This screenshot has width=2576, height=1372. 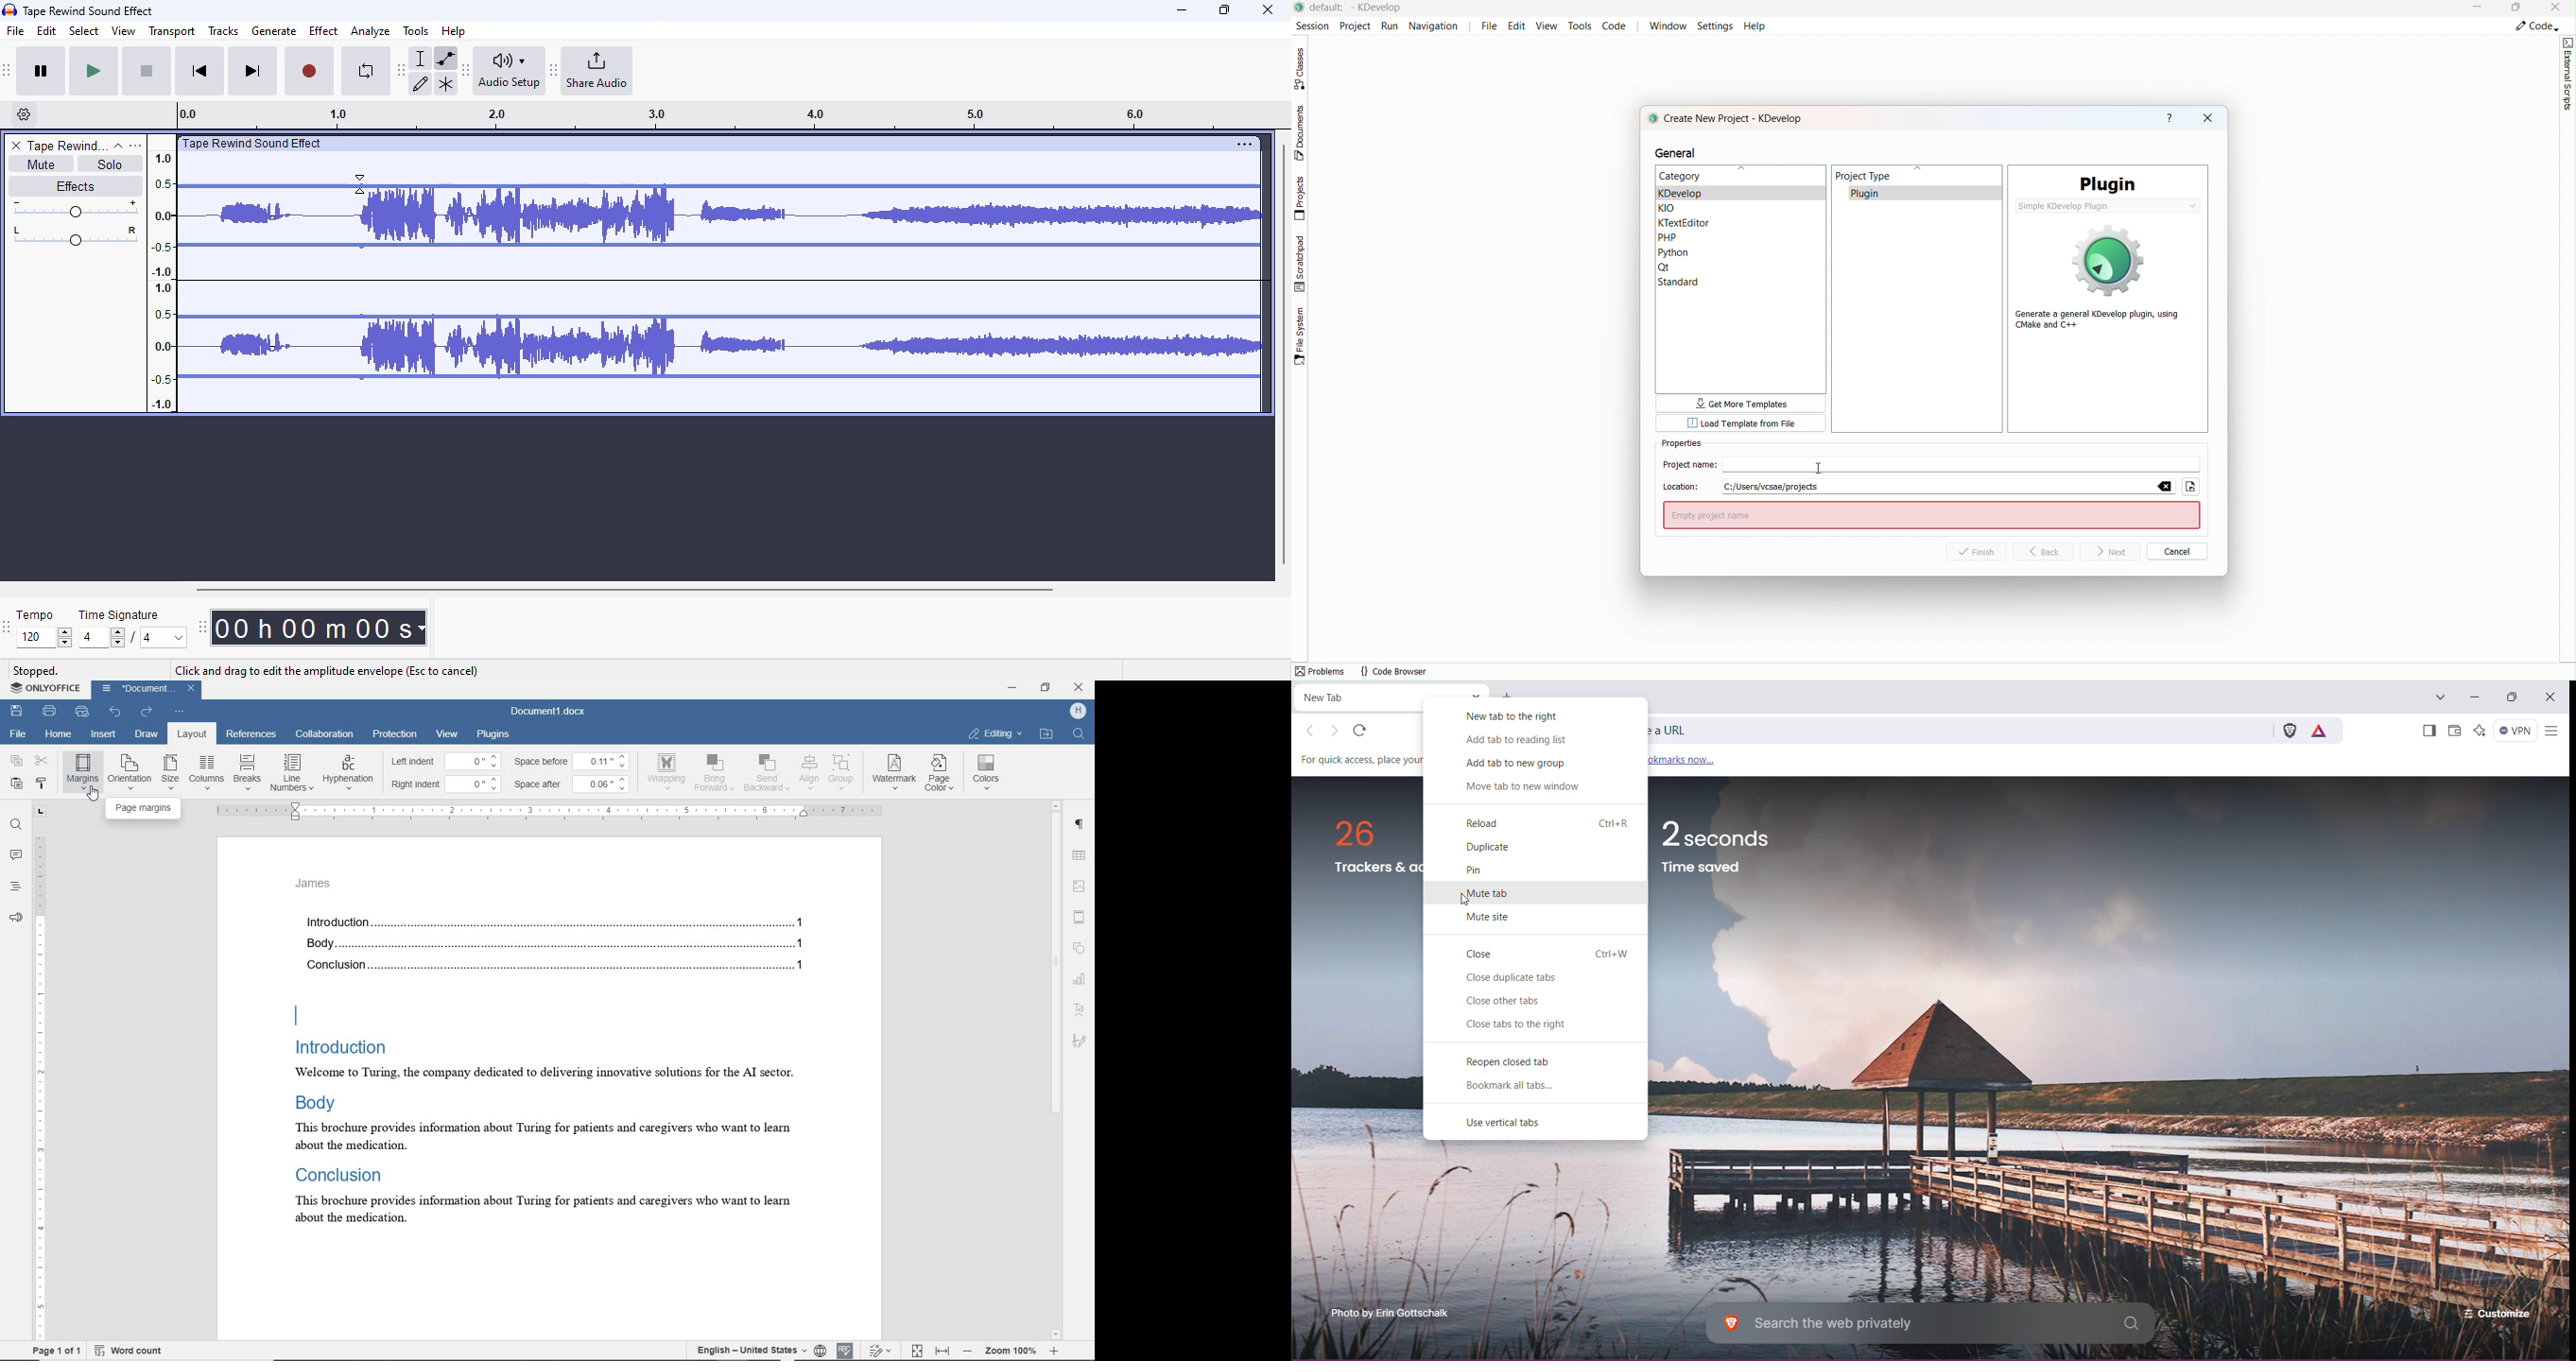 I want to click on group, so click(x=842, y=772).